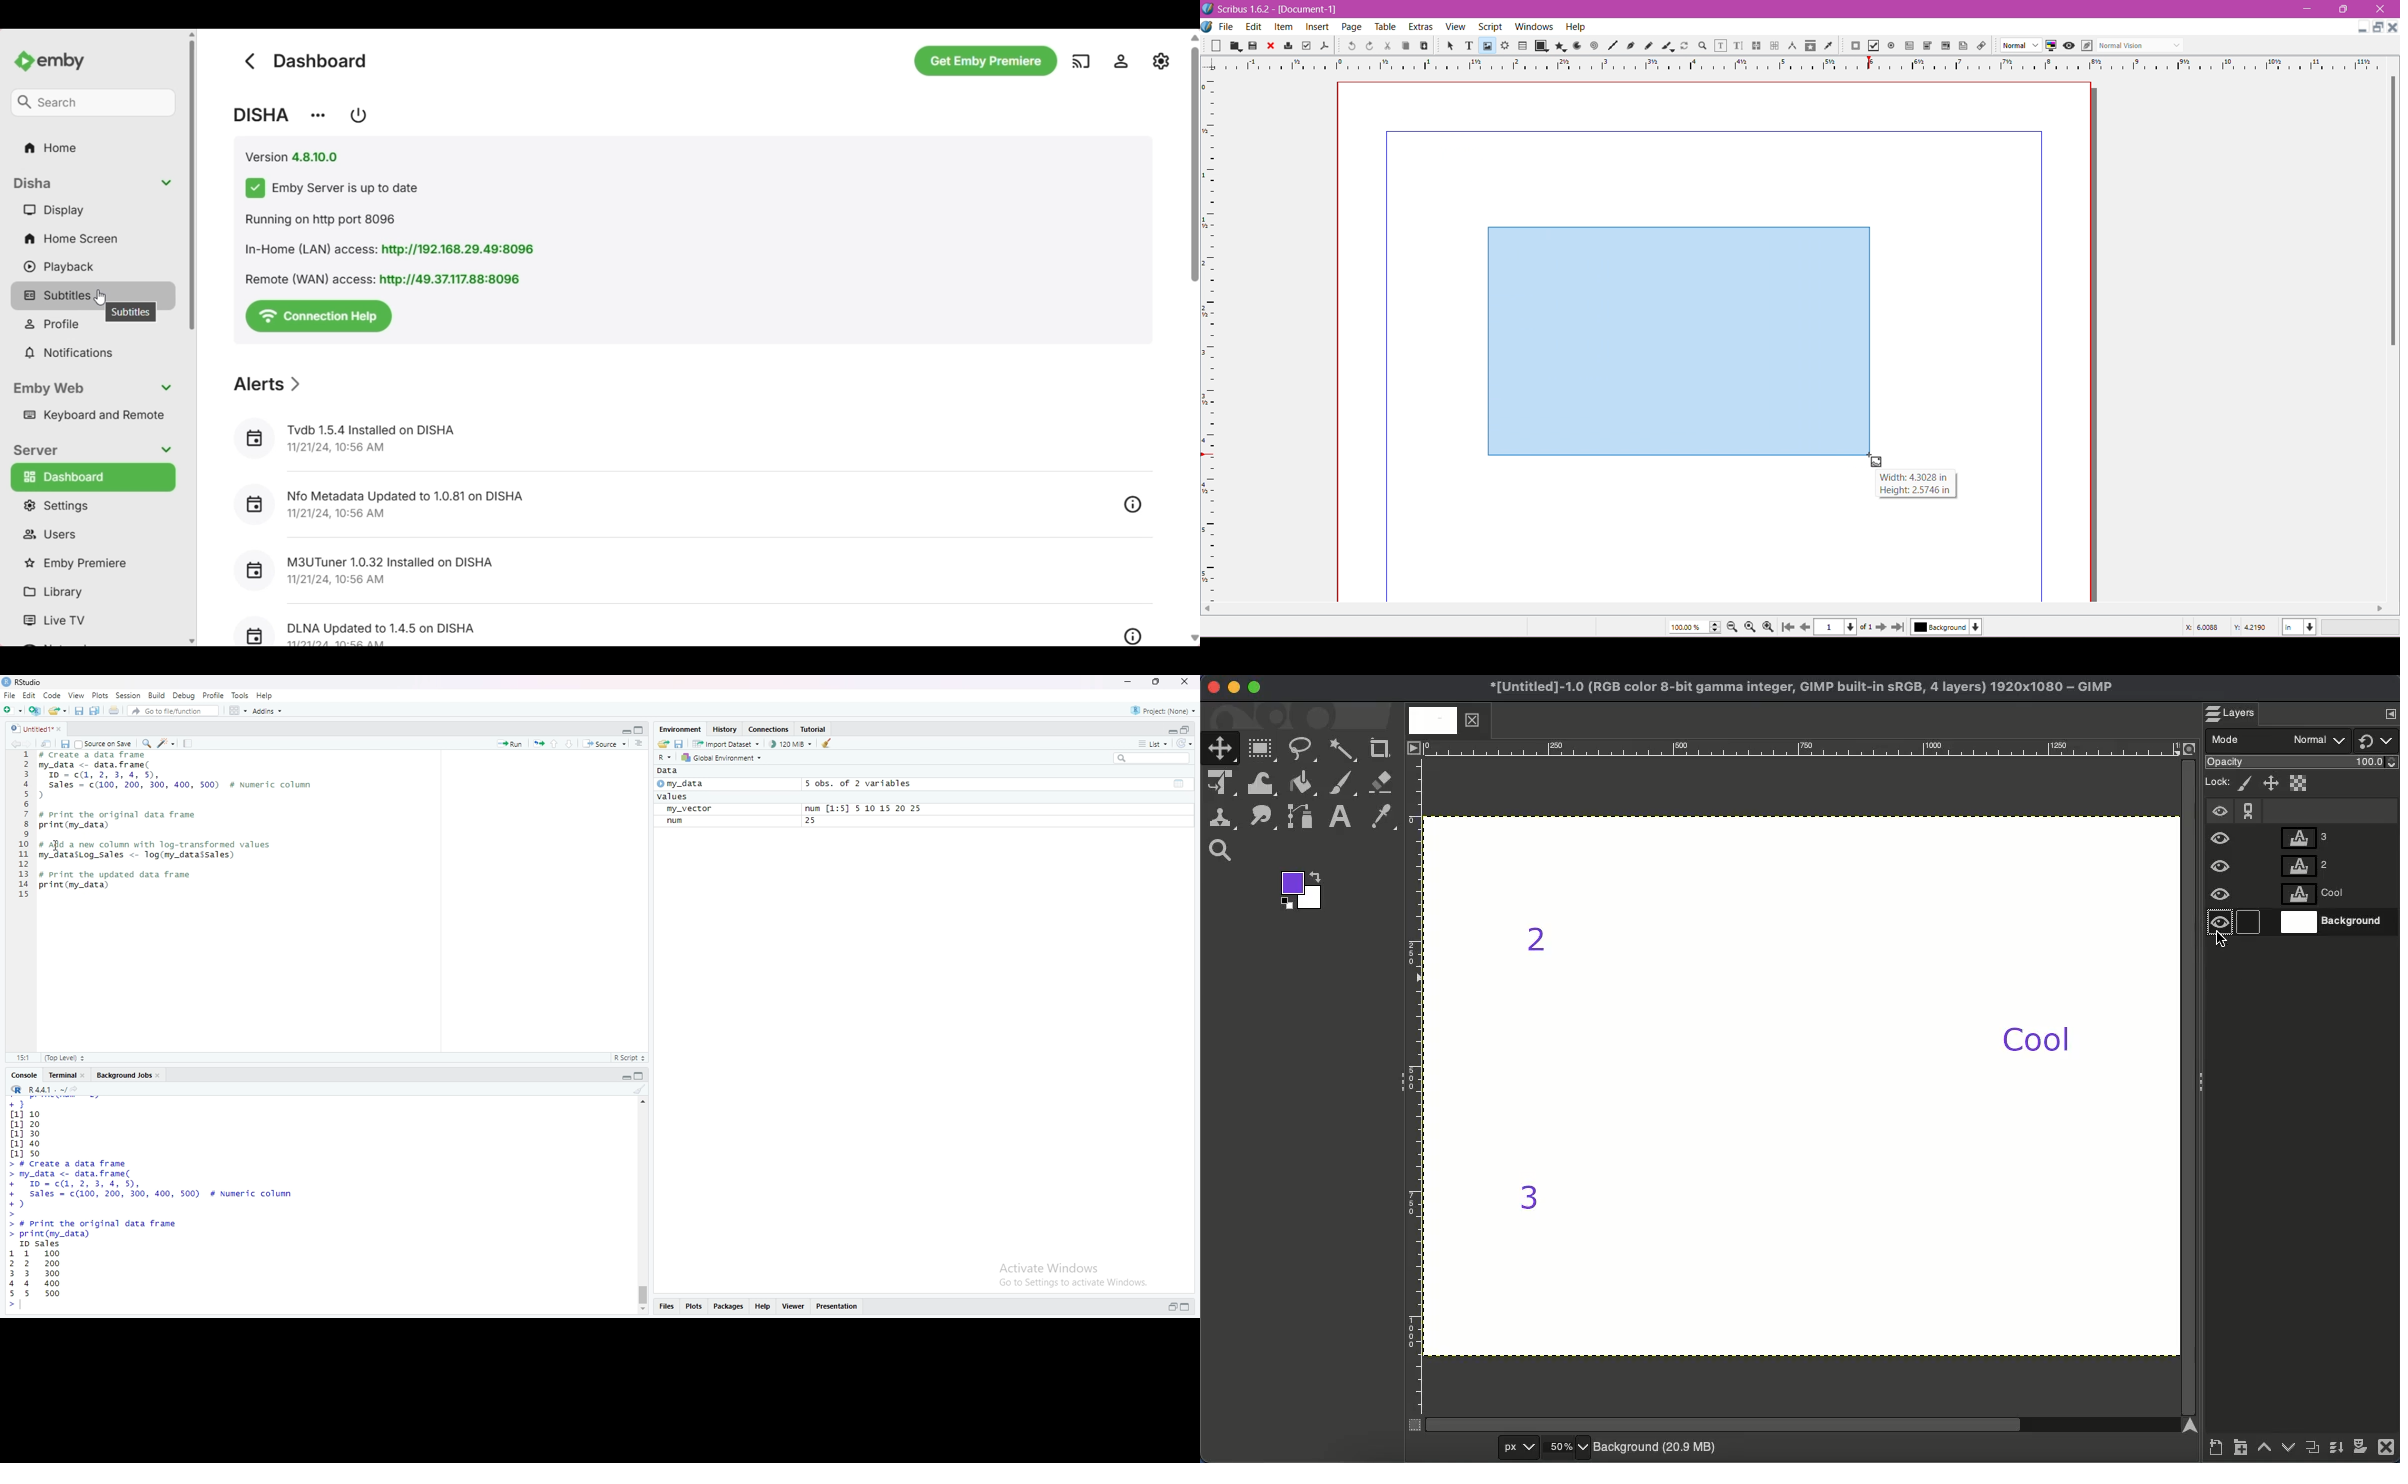 This screenshot has height=1484, width=2408. Describe the element at coordinates (1170, 730) in the screenshot. I see `minimize` at that location.